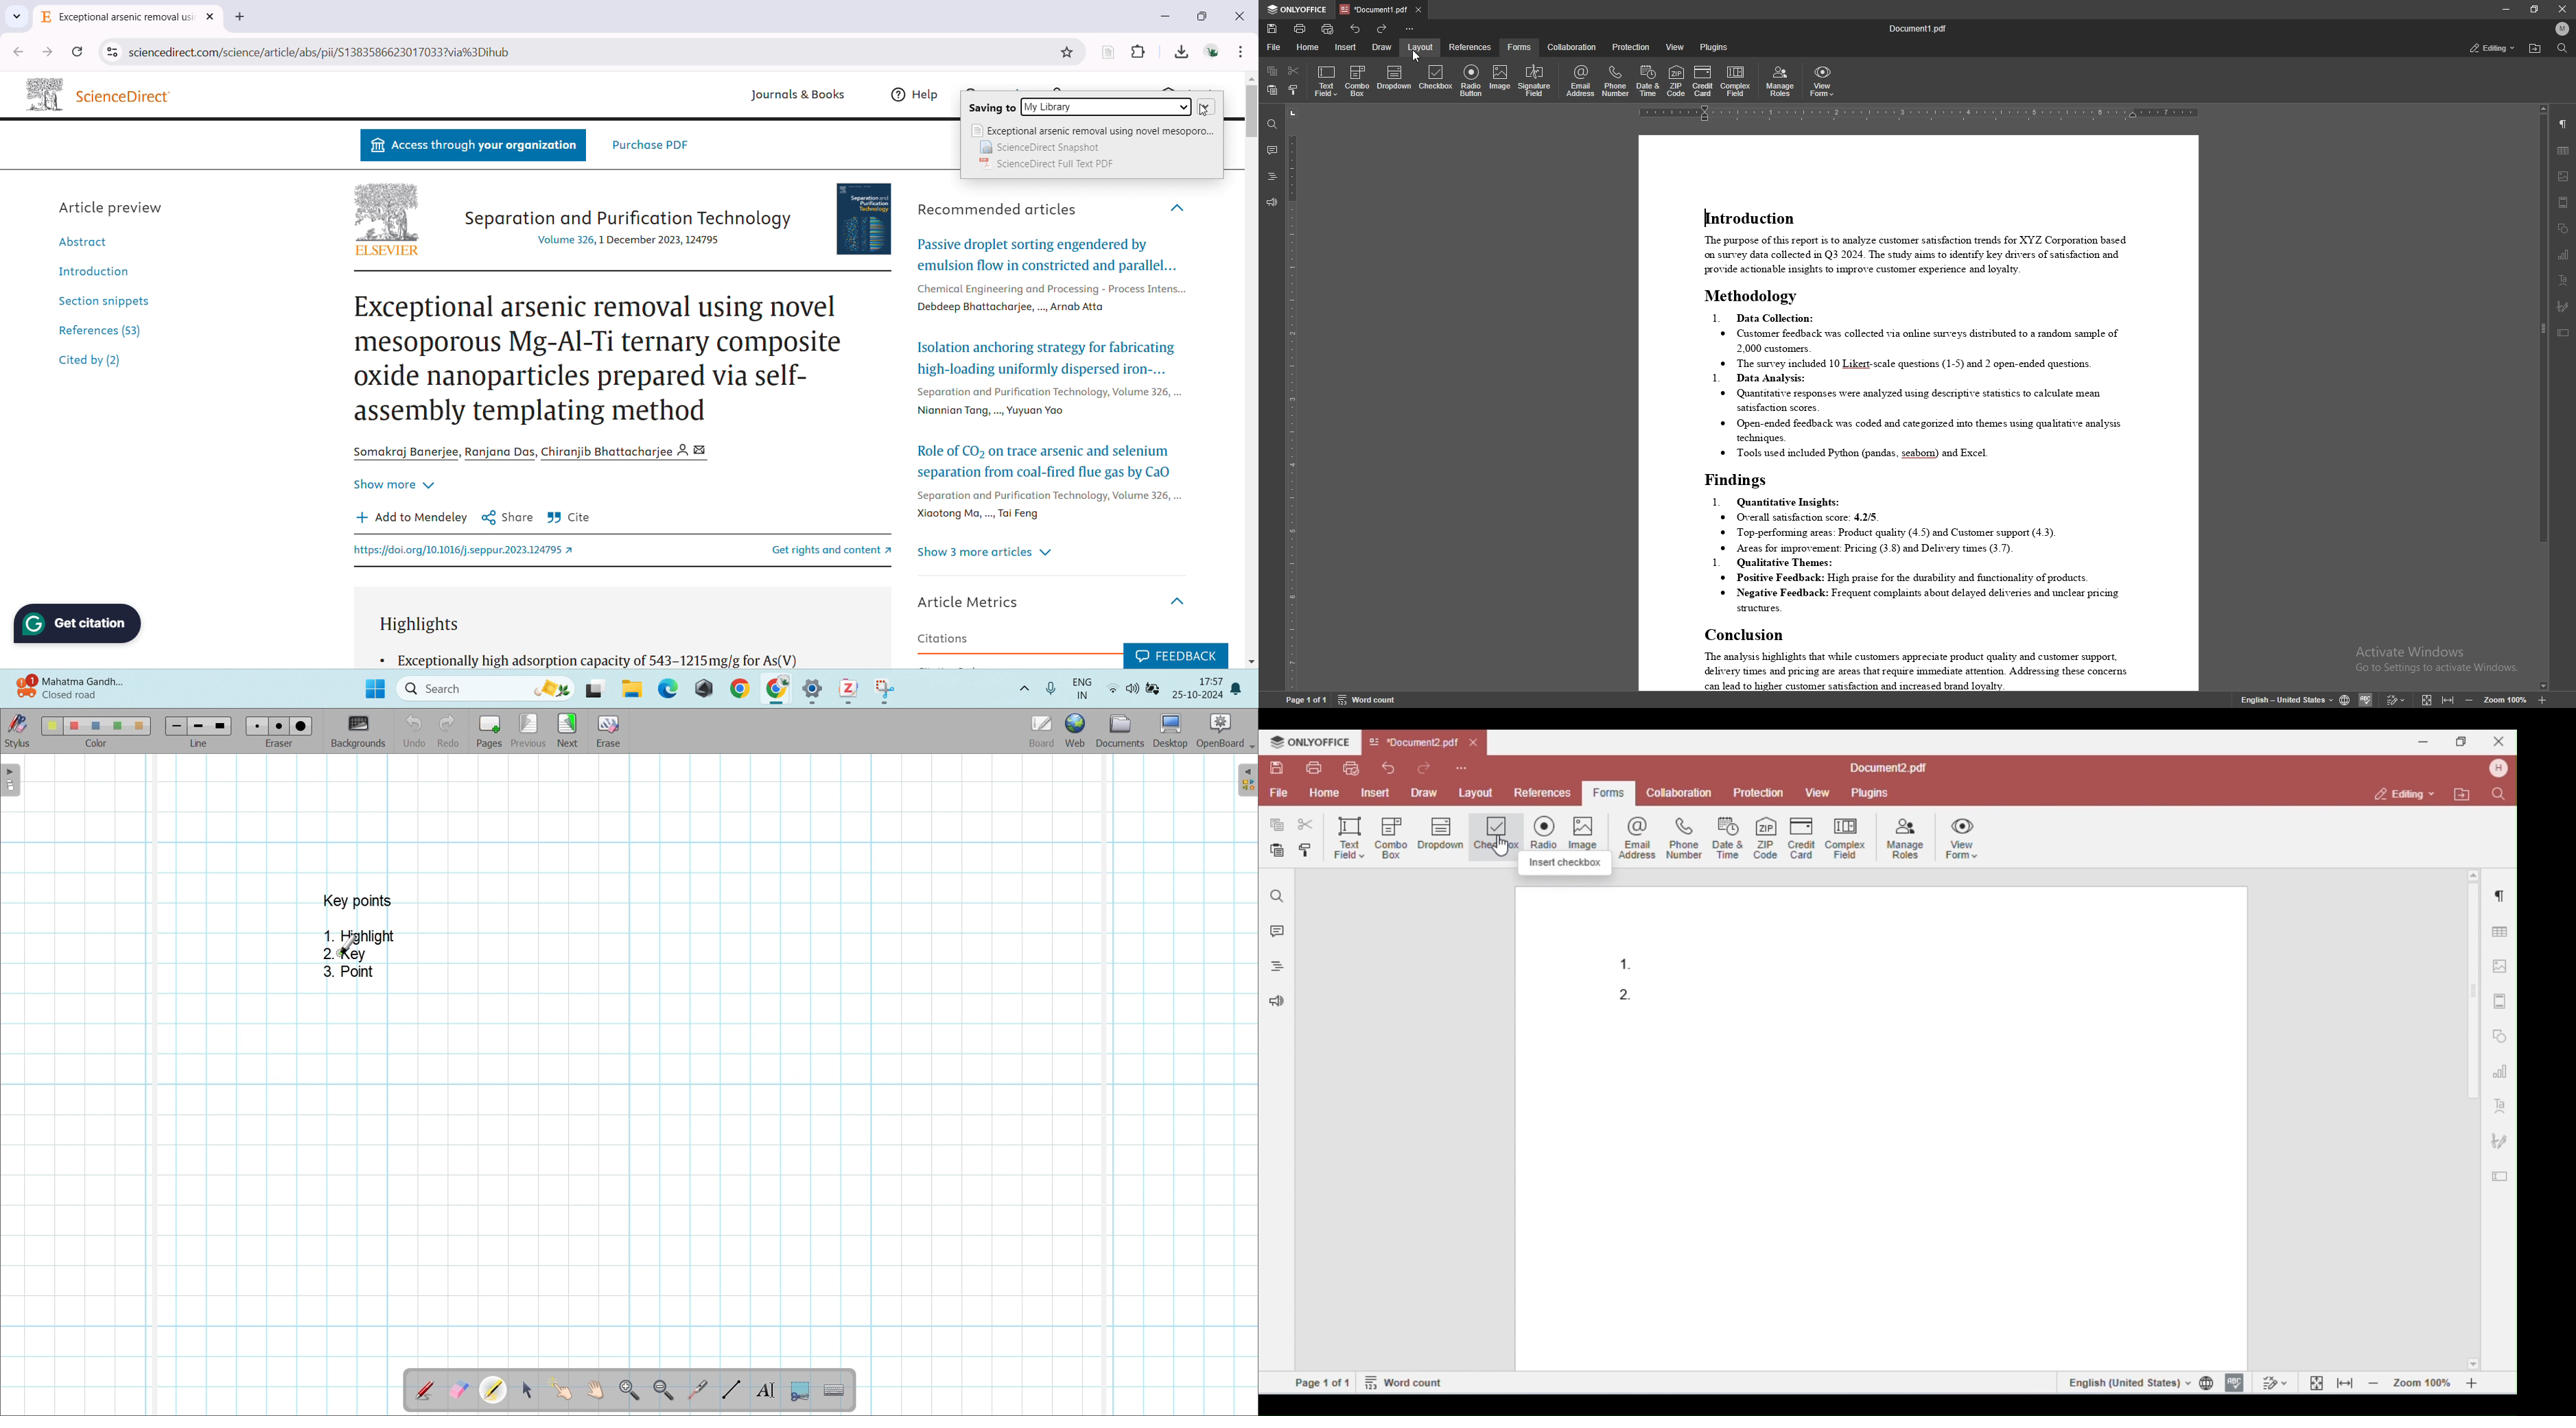 The height and width of the screenshot is (1428, 2576). What do you see at coordinates (1272, 177) in the screenshot?
I see `heading` at bounding box center [1272, 177].